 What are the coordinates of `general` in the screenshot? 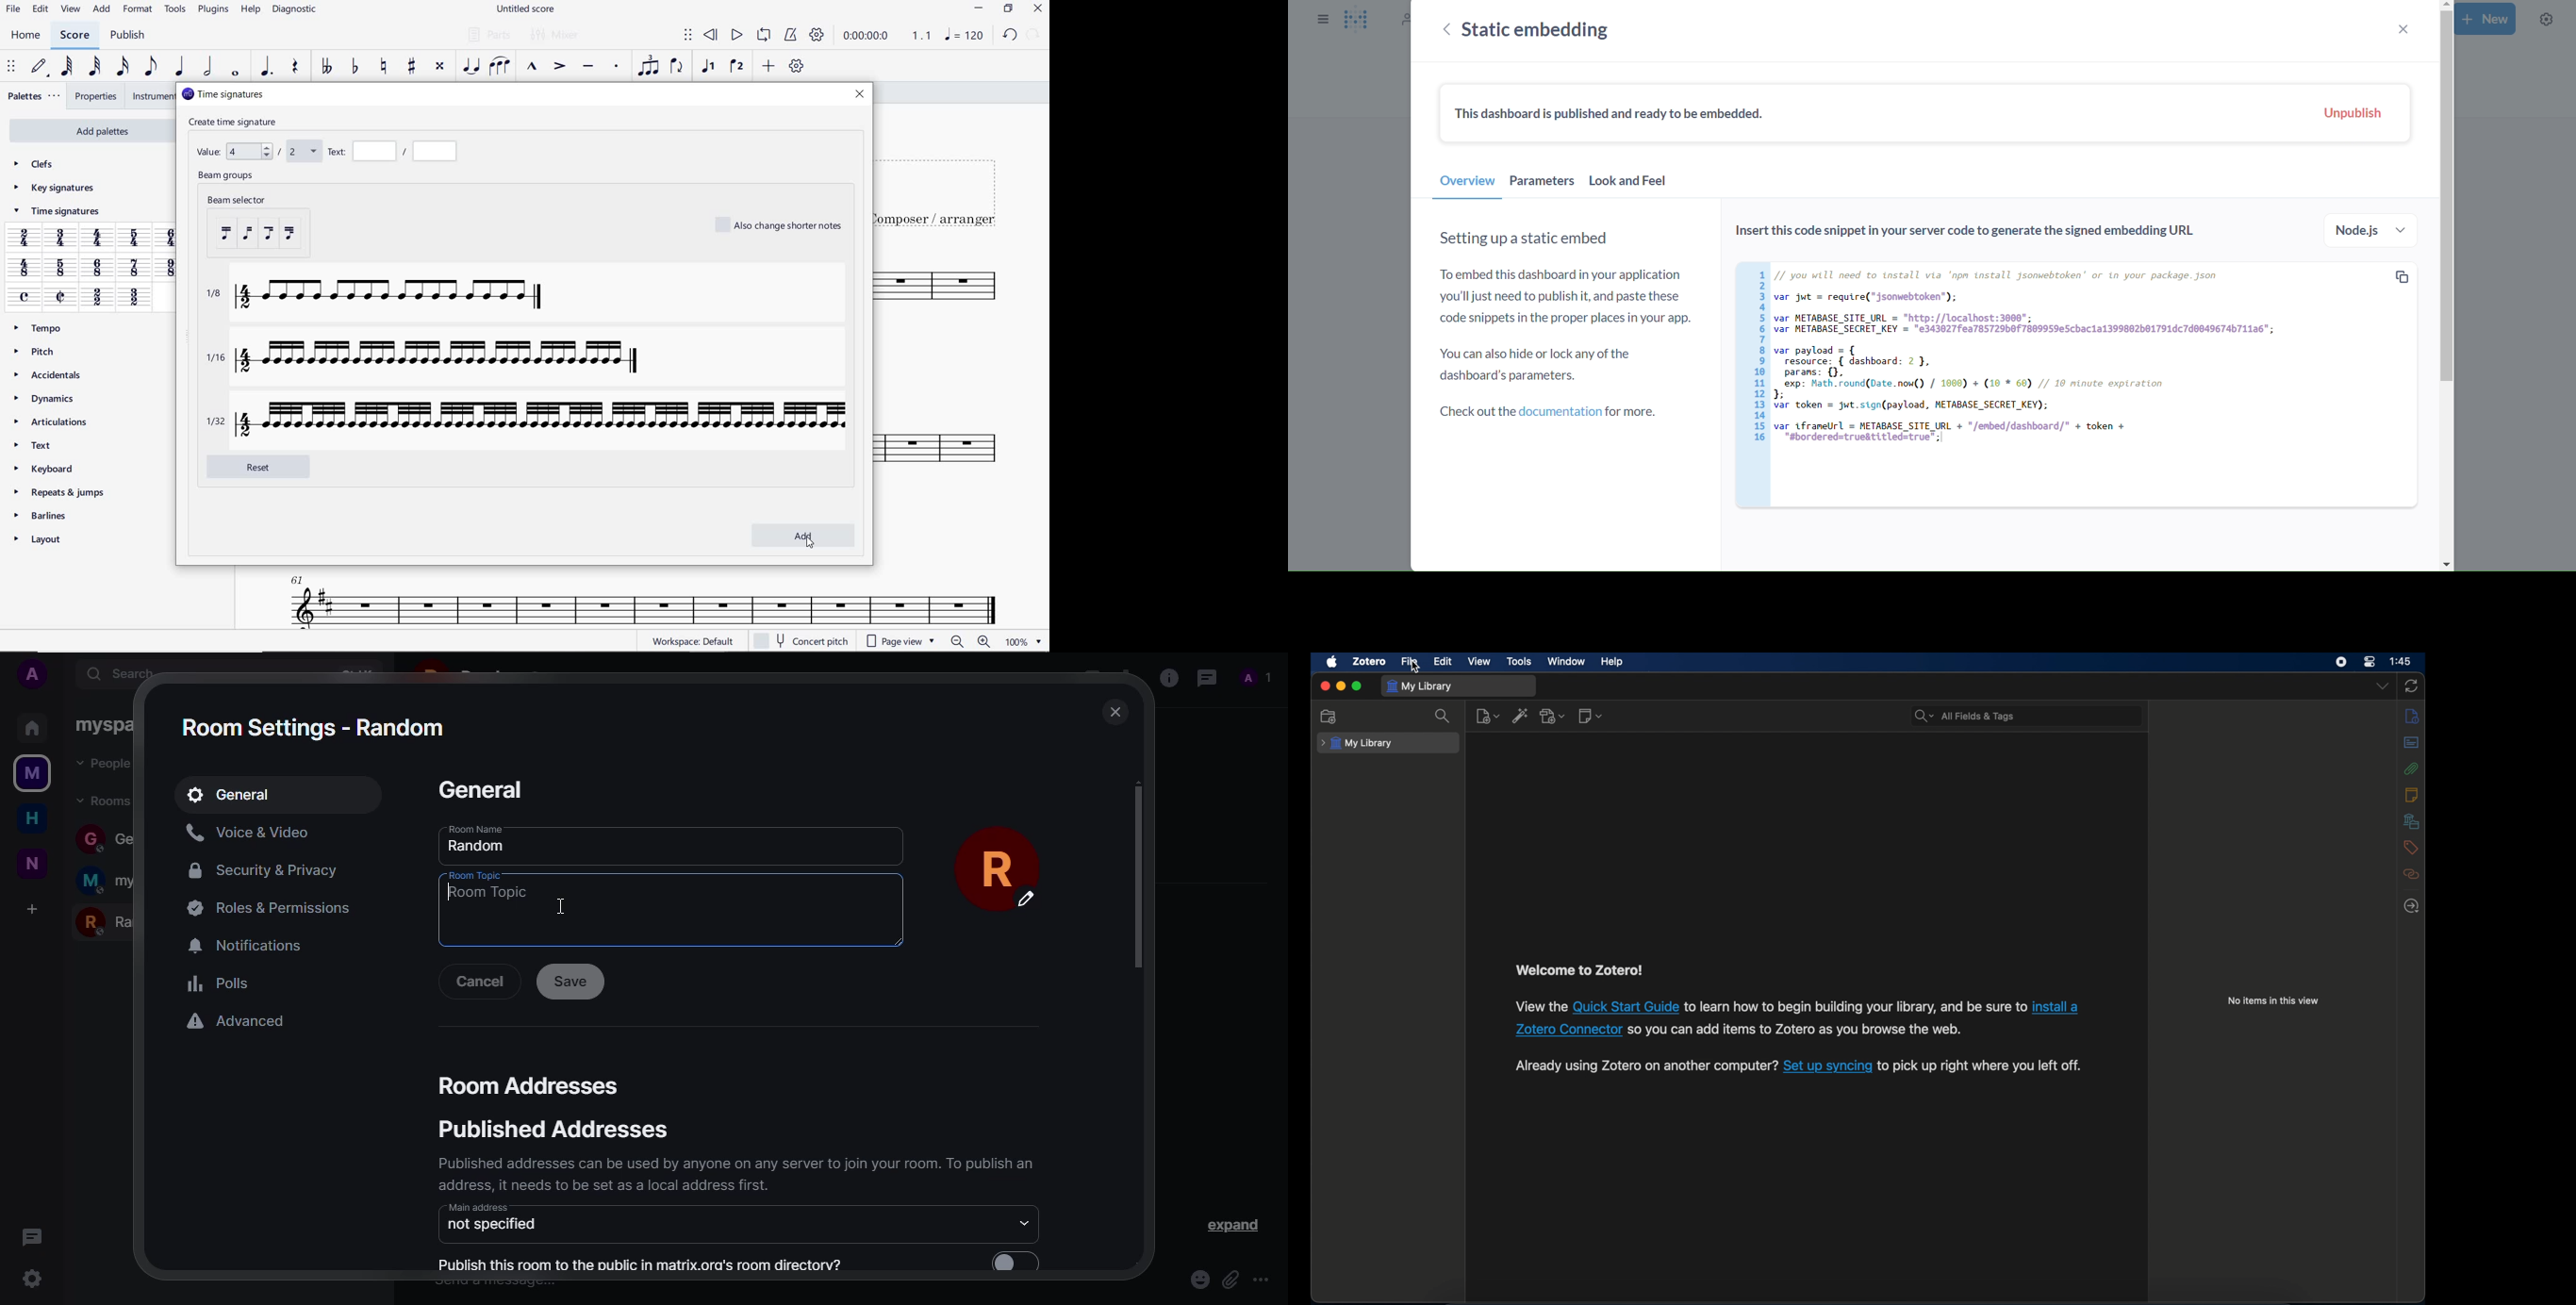 It's located at (483, 789).